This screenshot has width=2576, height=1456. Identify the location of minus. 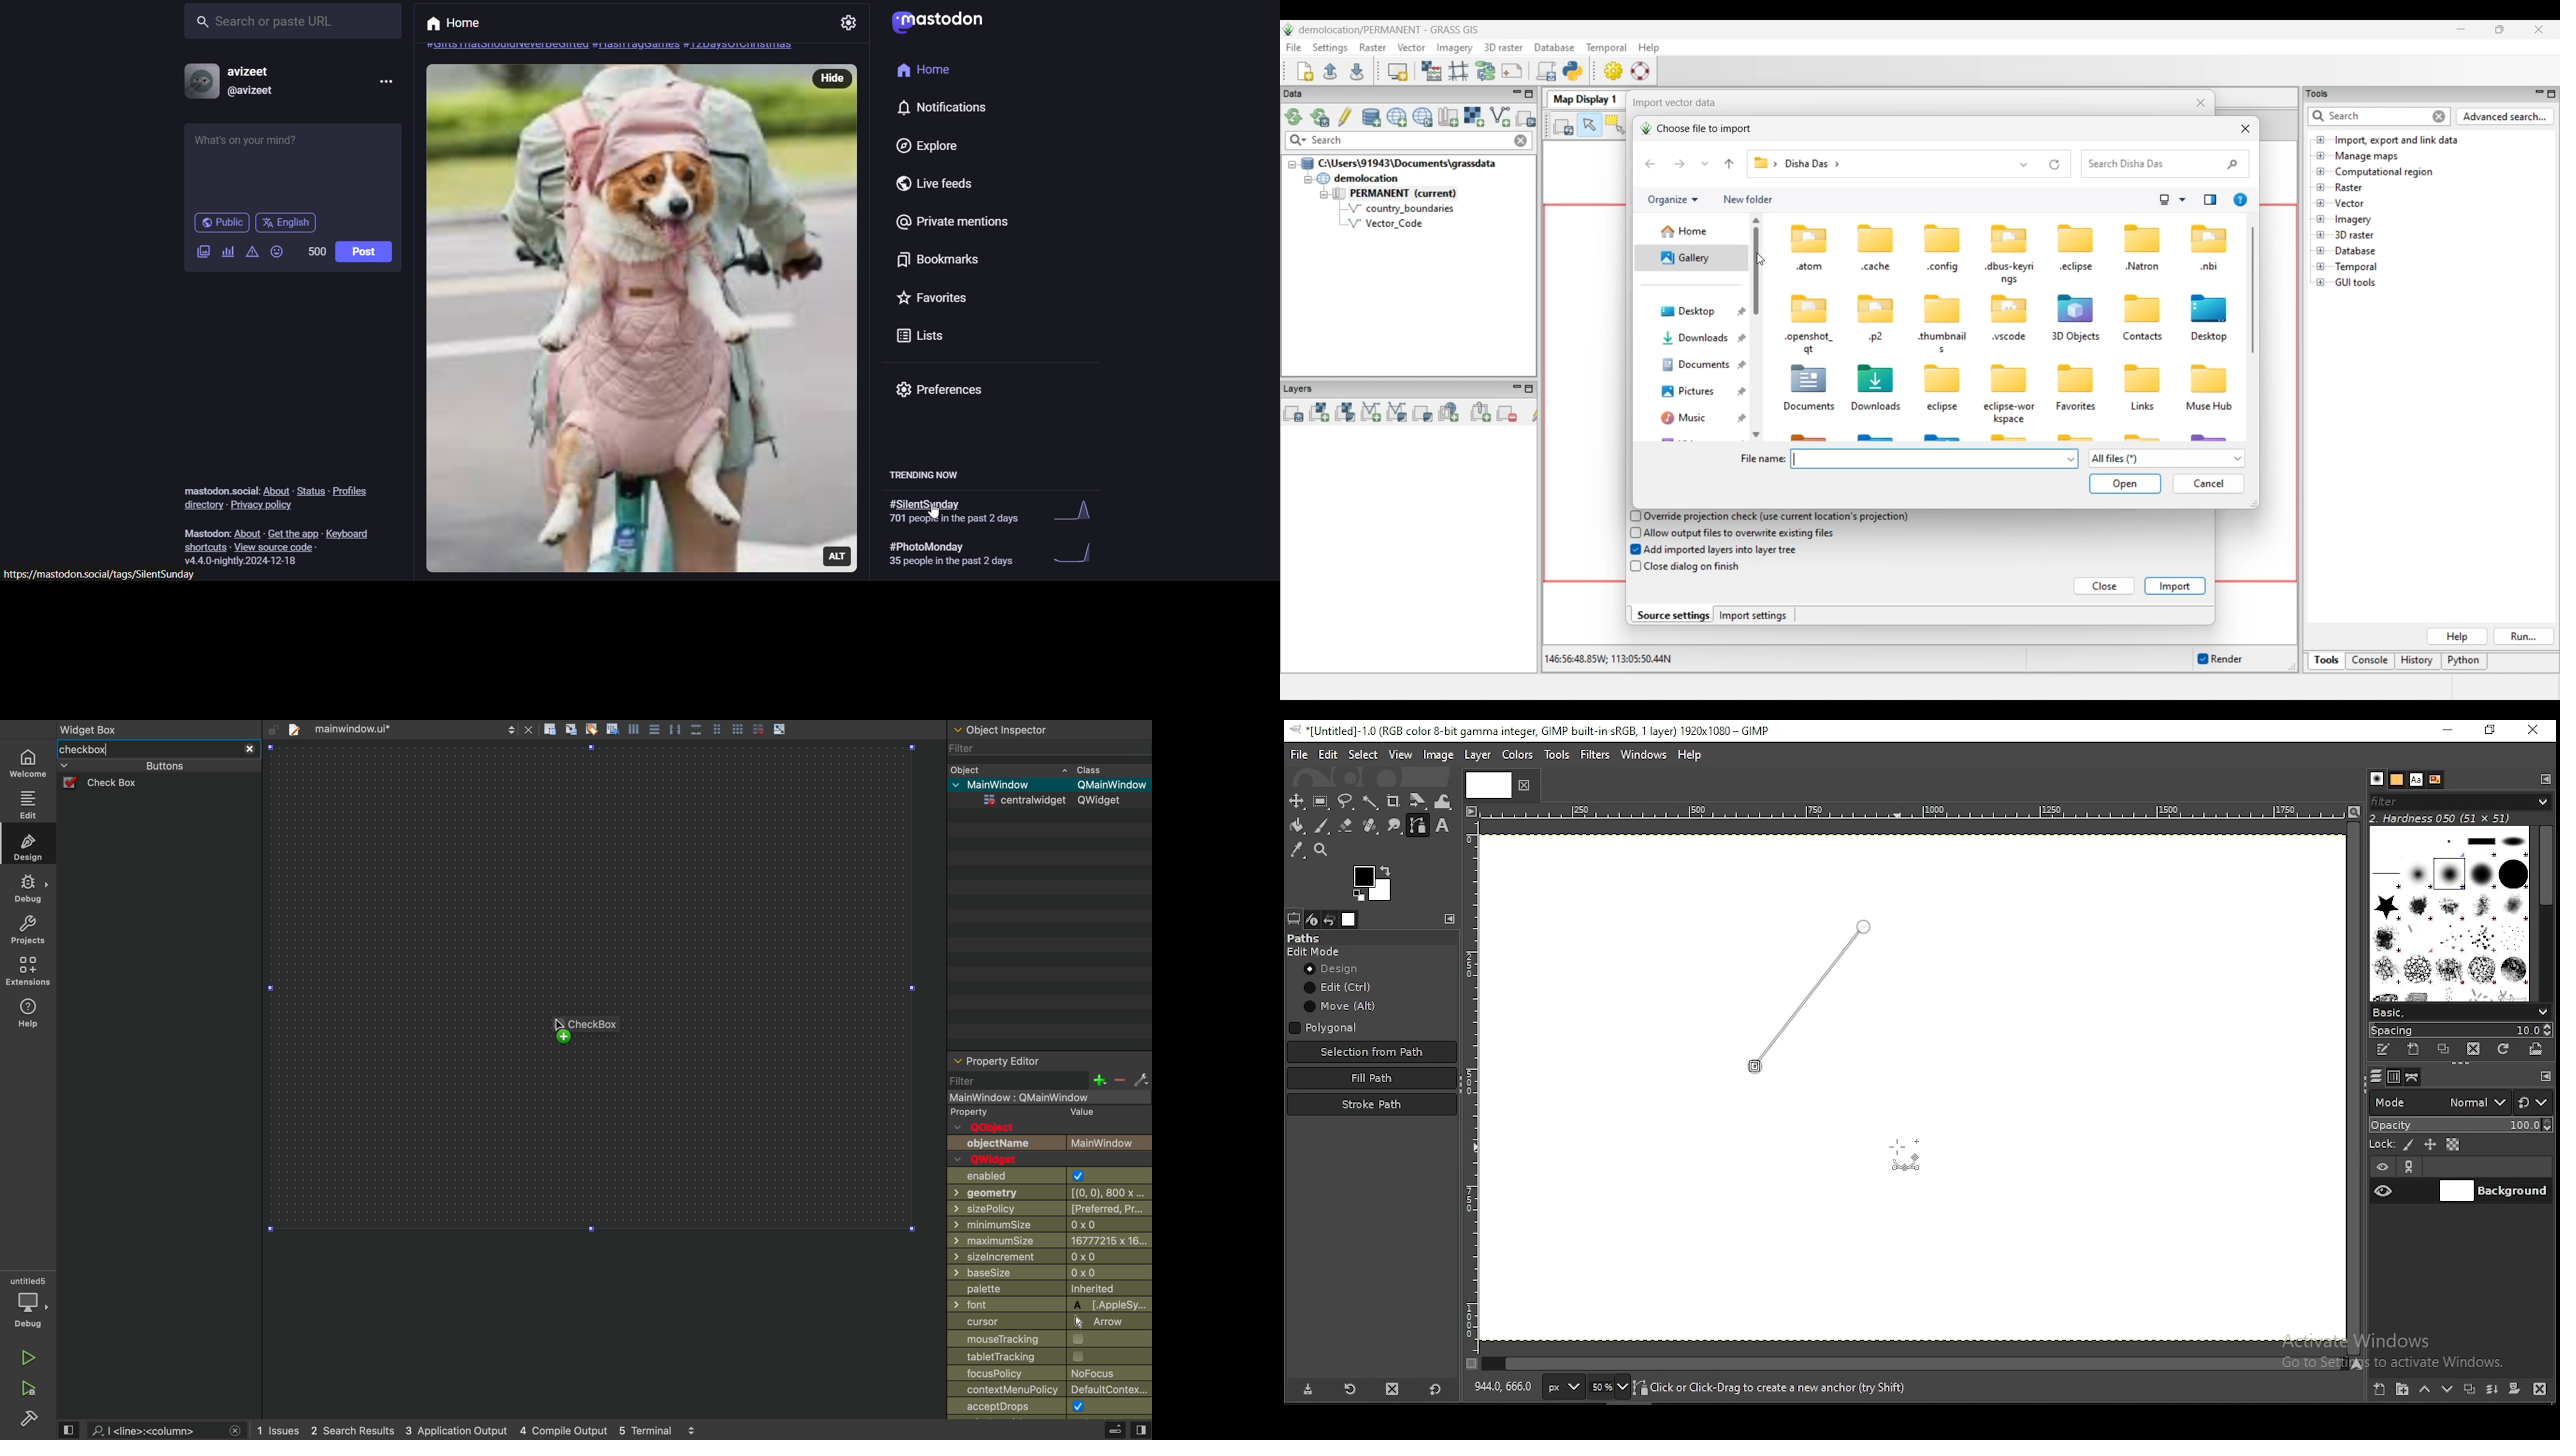
(1119, 1081).